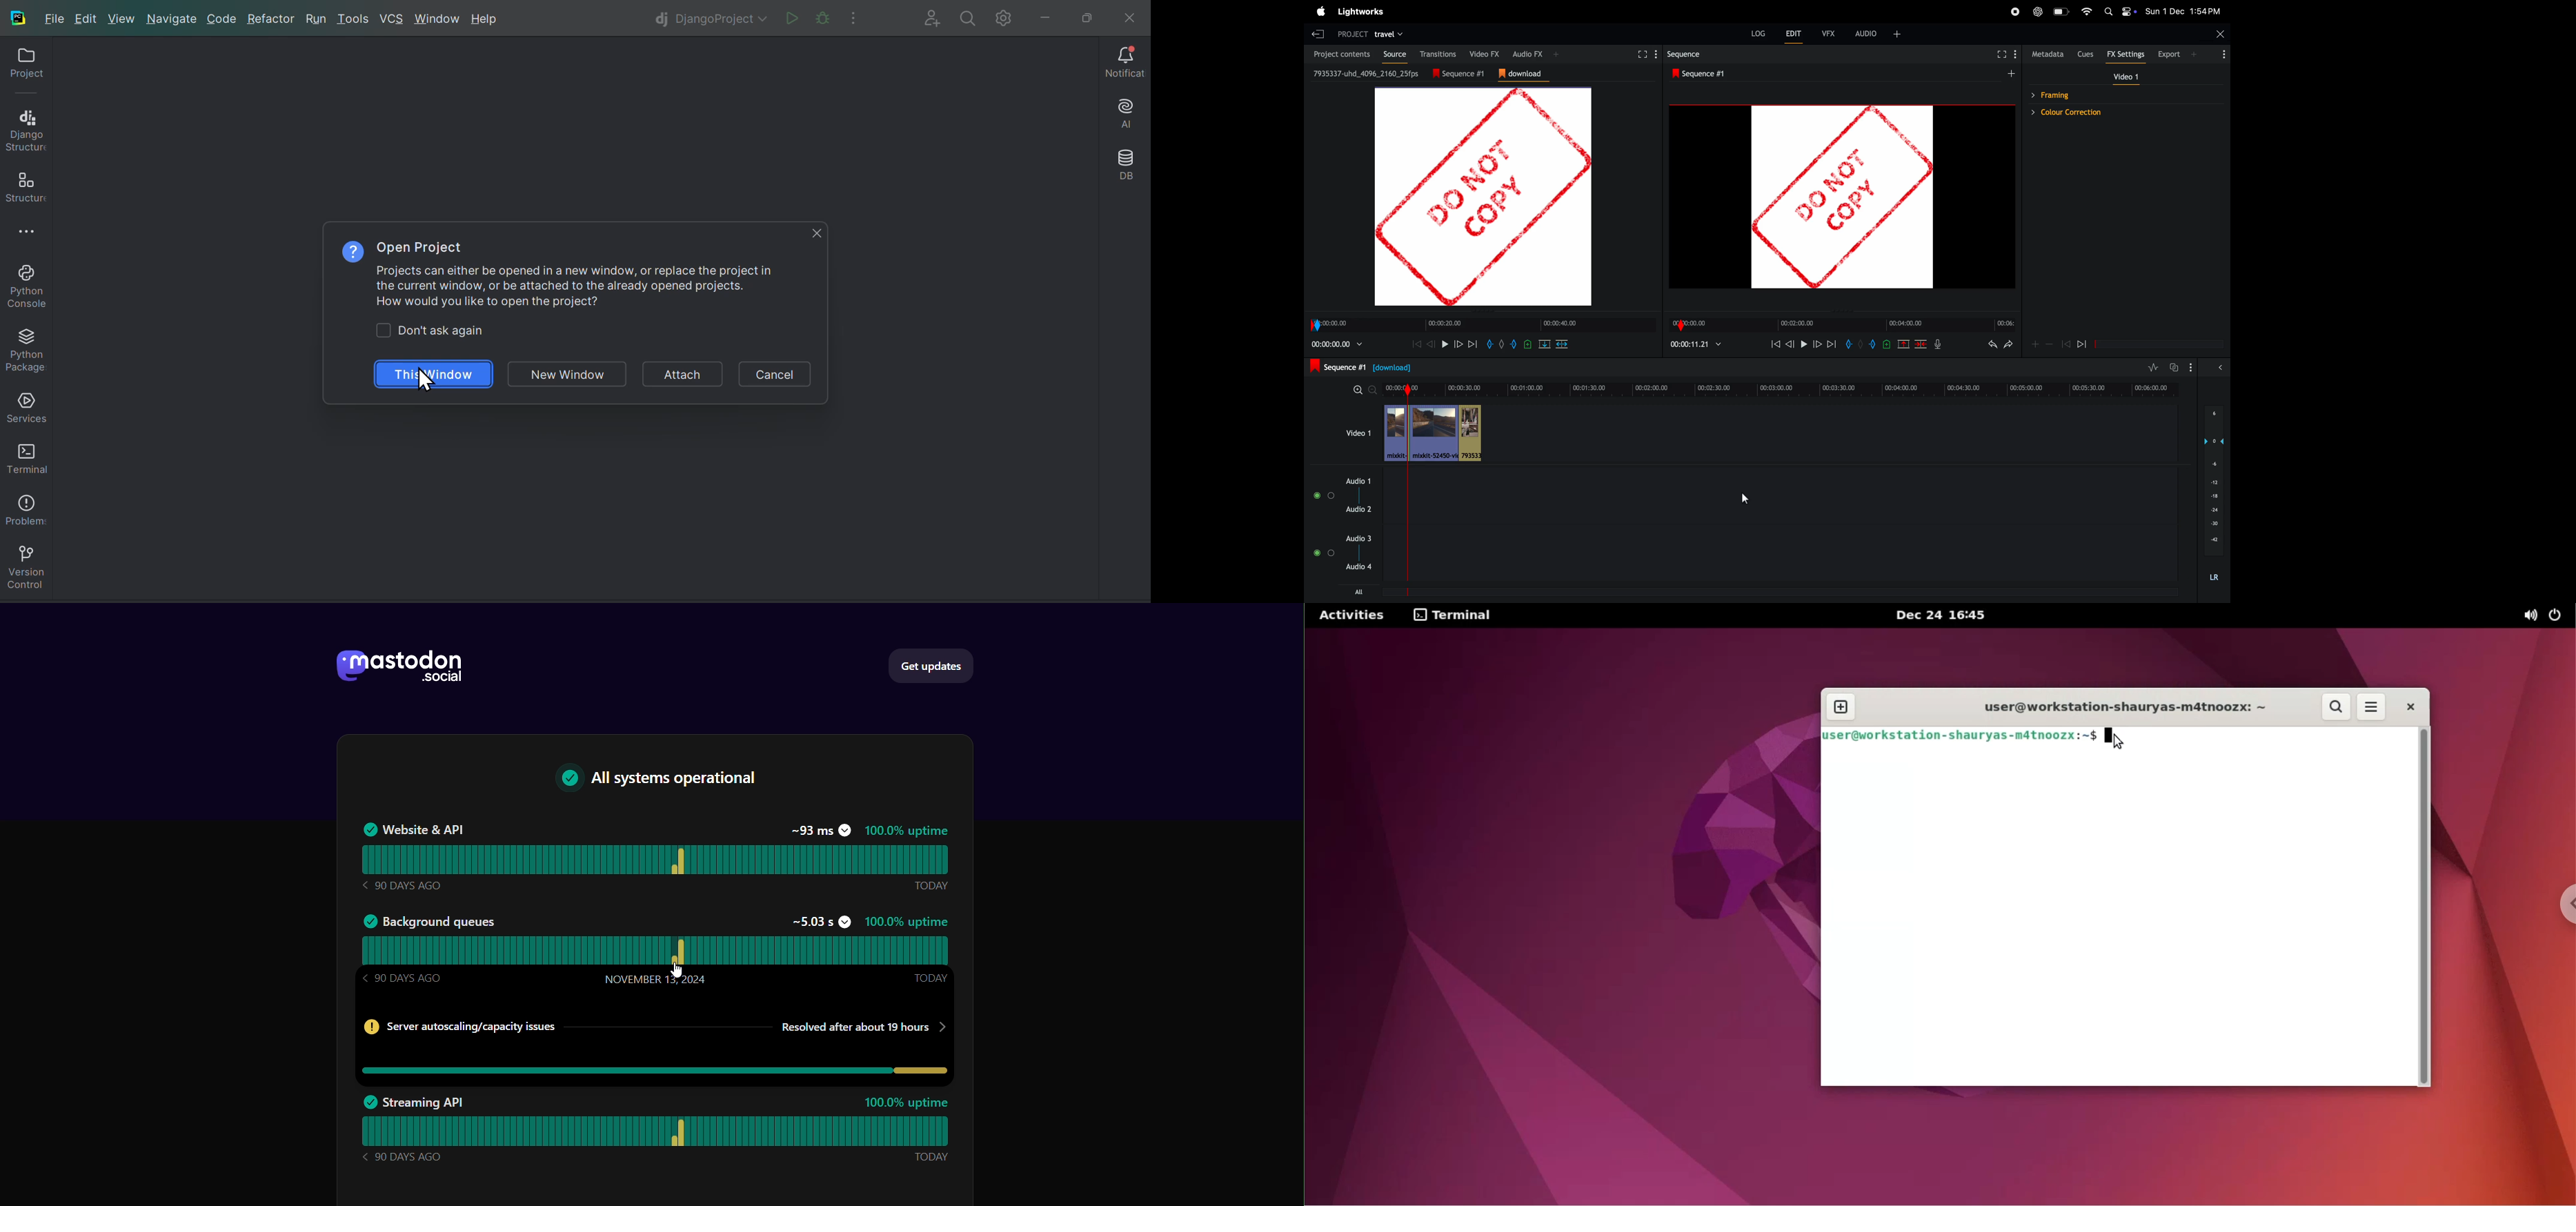 This screenshot has height=1232, width=2576. What do you see at coordinates (2194, 54) in the screenshot?
I see `Add` at bounding box center [2194, 54].